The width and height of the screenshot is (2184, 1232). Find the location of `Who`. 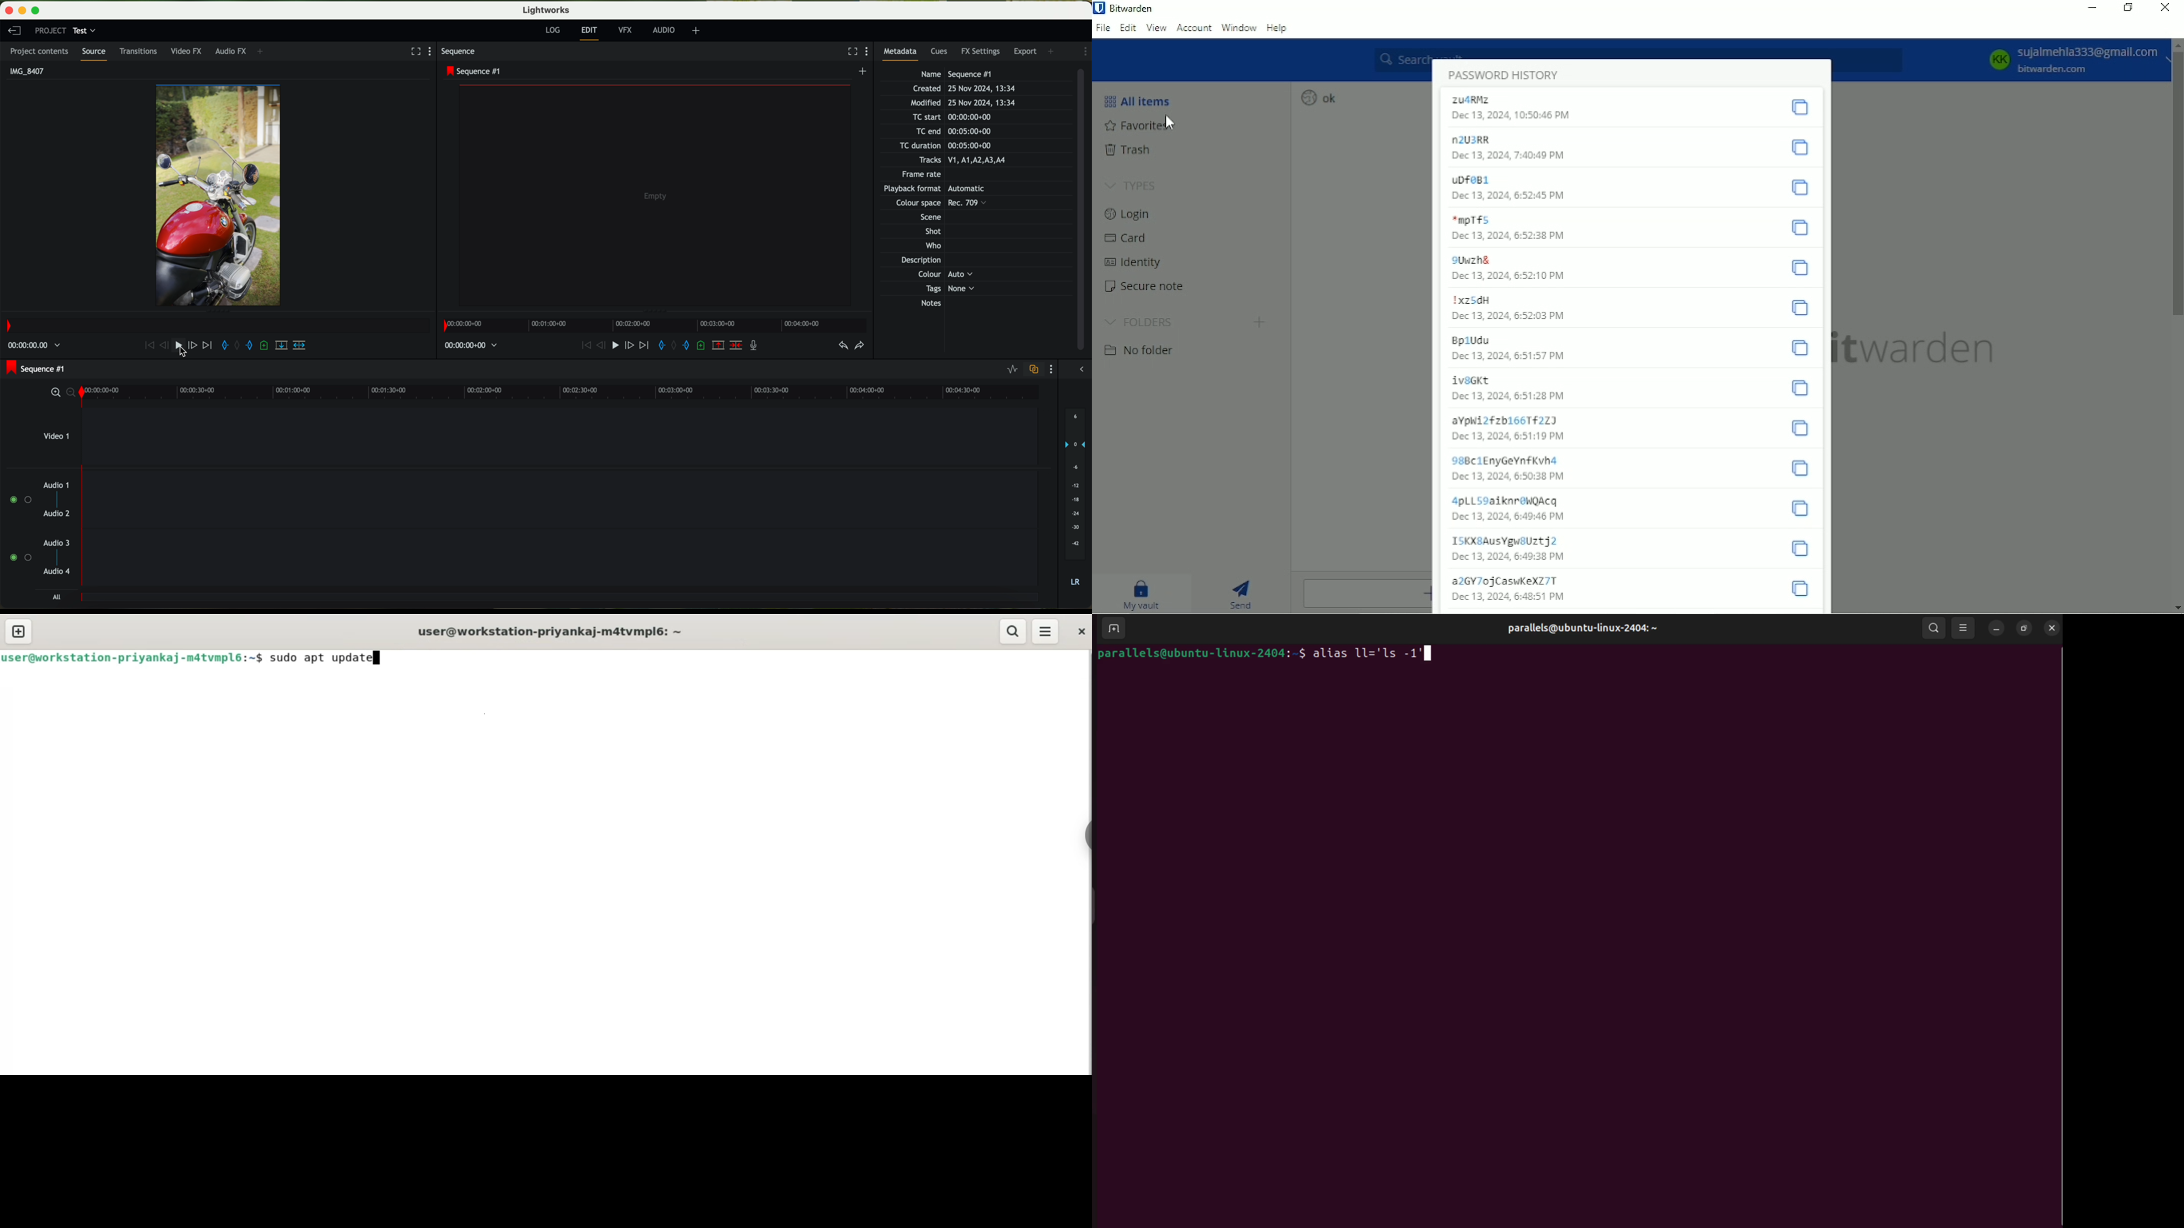

Who is located at coordinates (931, 247).